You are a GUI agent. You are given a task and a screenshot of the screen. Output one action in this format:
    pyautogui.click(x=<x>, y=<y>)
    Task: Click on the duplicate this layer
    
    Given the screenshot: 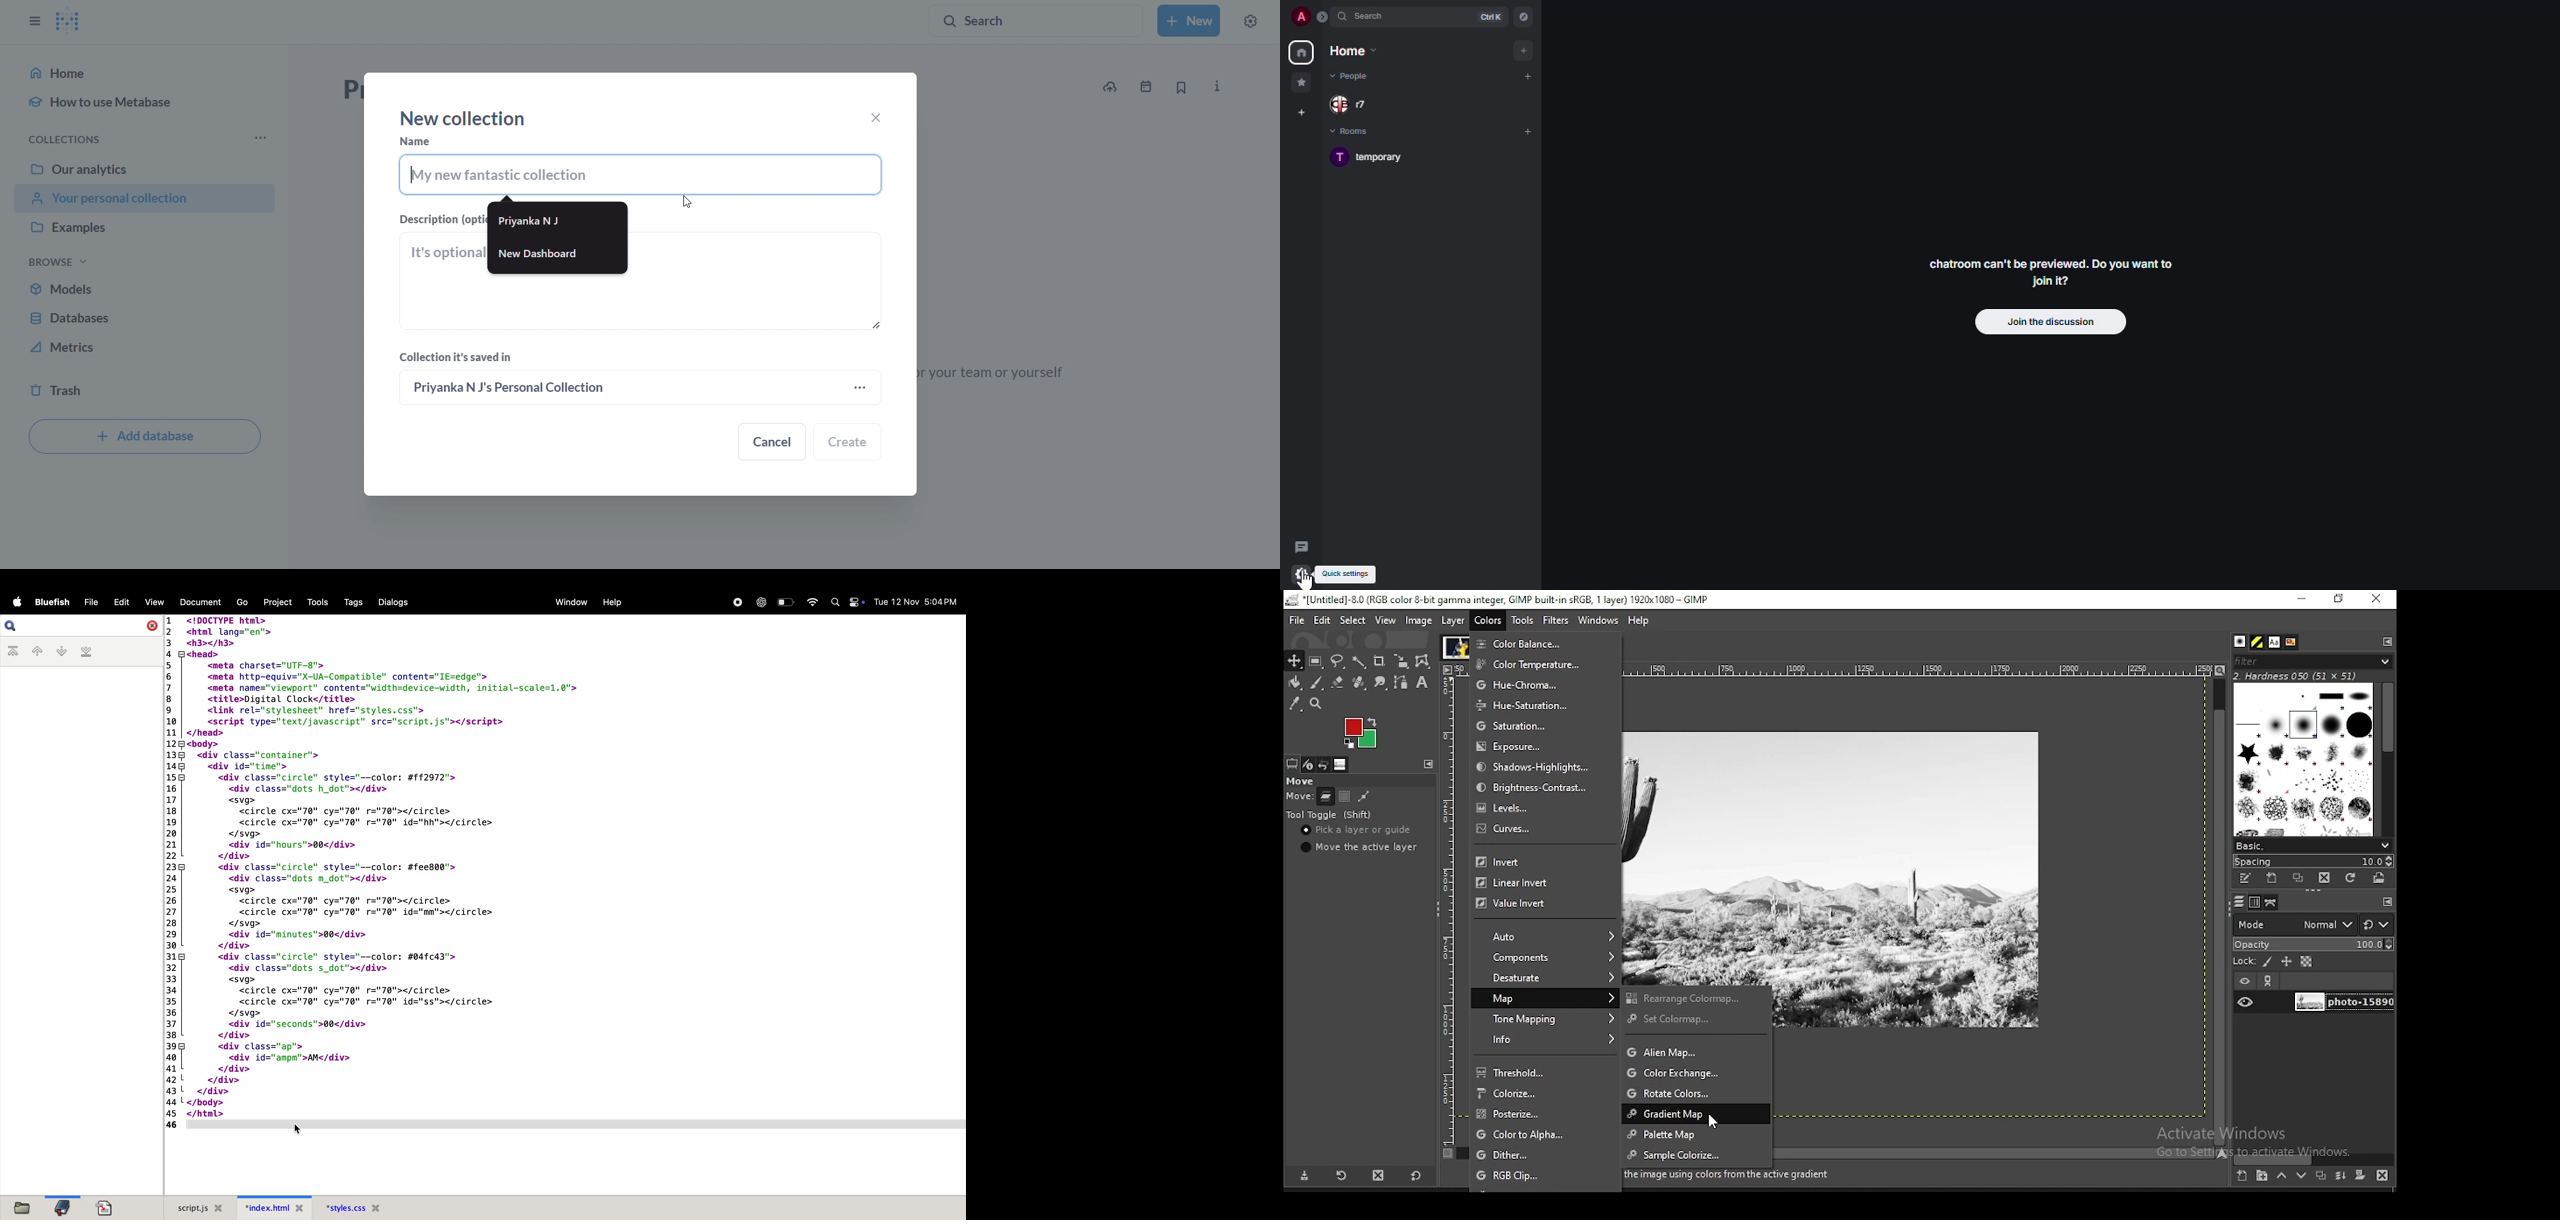 What is the action you would take?
    pyautogui.click(x=2320, y=1175)
    